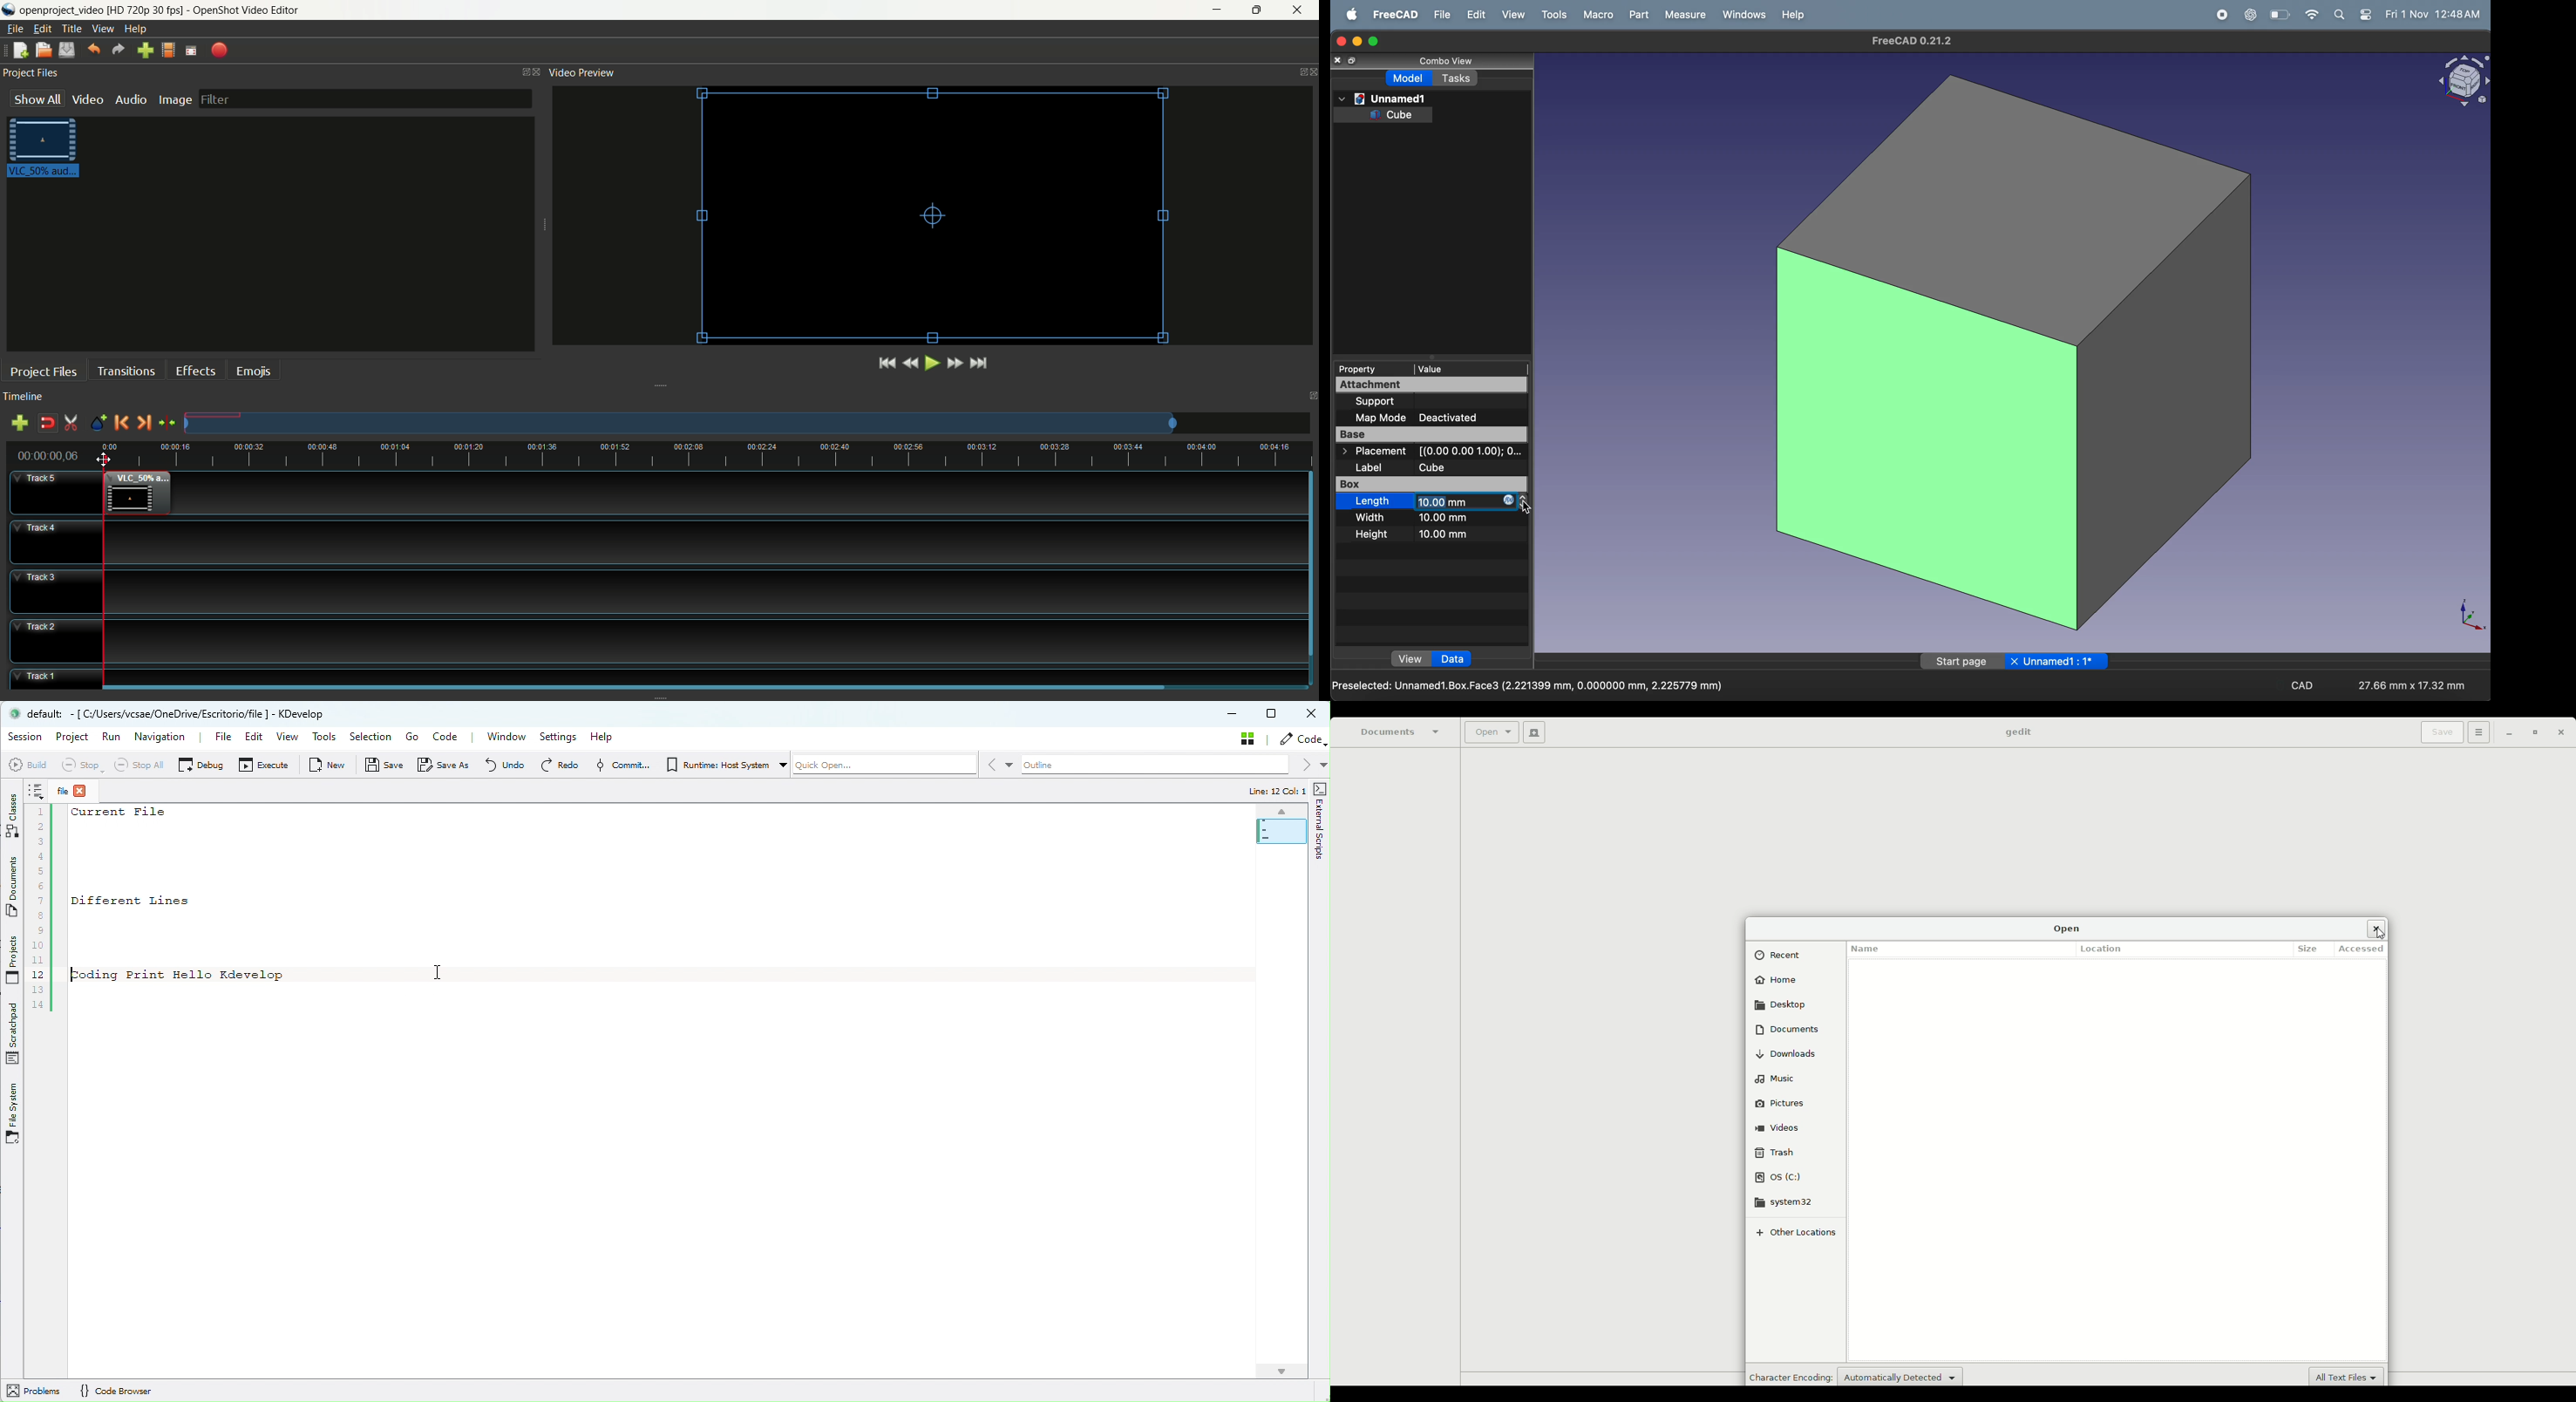 This screenshot has width=2576, height=1428. I want to click on emojis, so click(254, 370).